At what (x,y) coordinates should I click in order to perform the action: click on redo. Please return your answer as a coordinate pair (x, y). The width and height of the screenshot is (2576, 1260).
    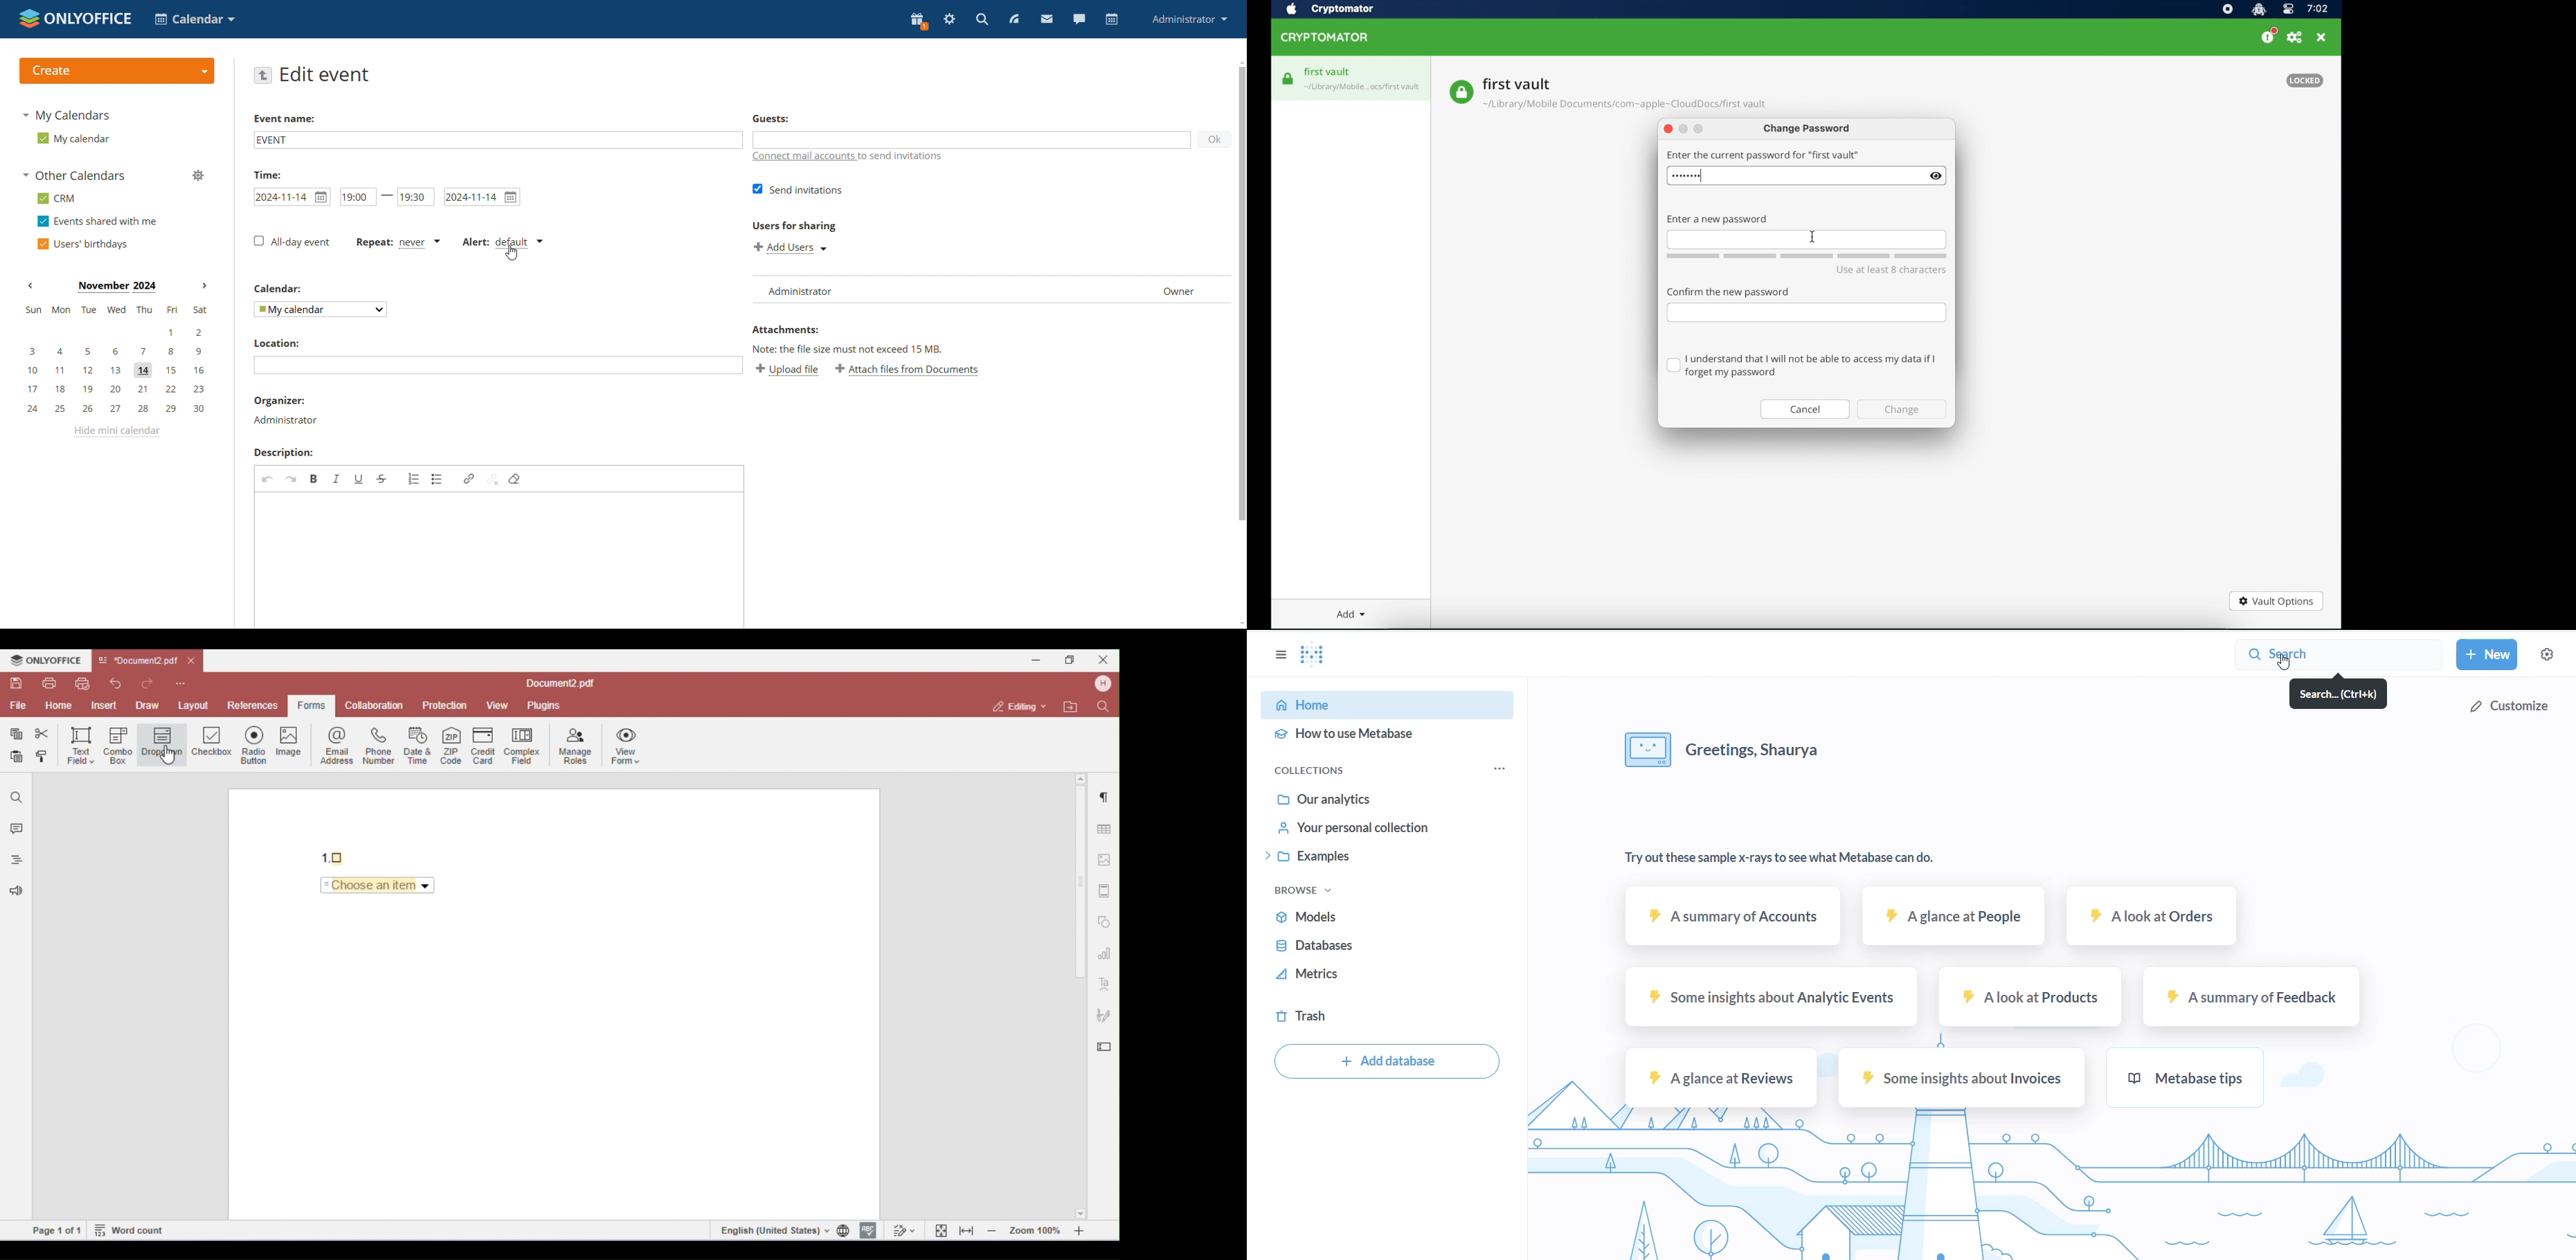
    Looking at the image, I should click on (291, 479).